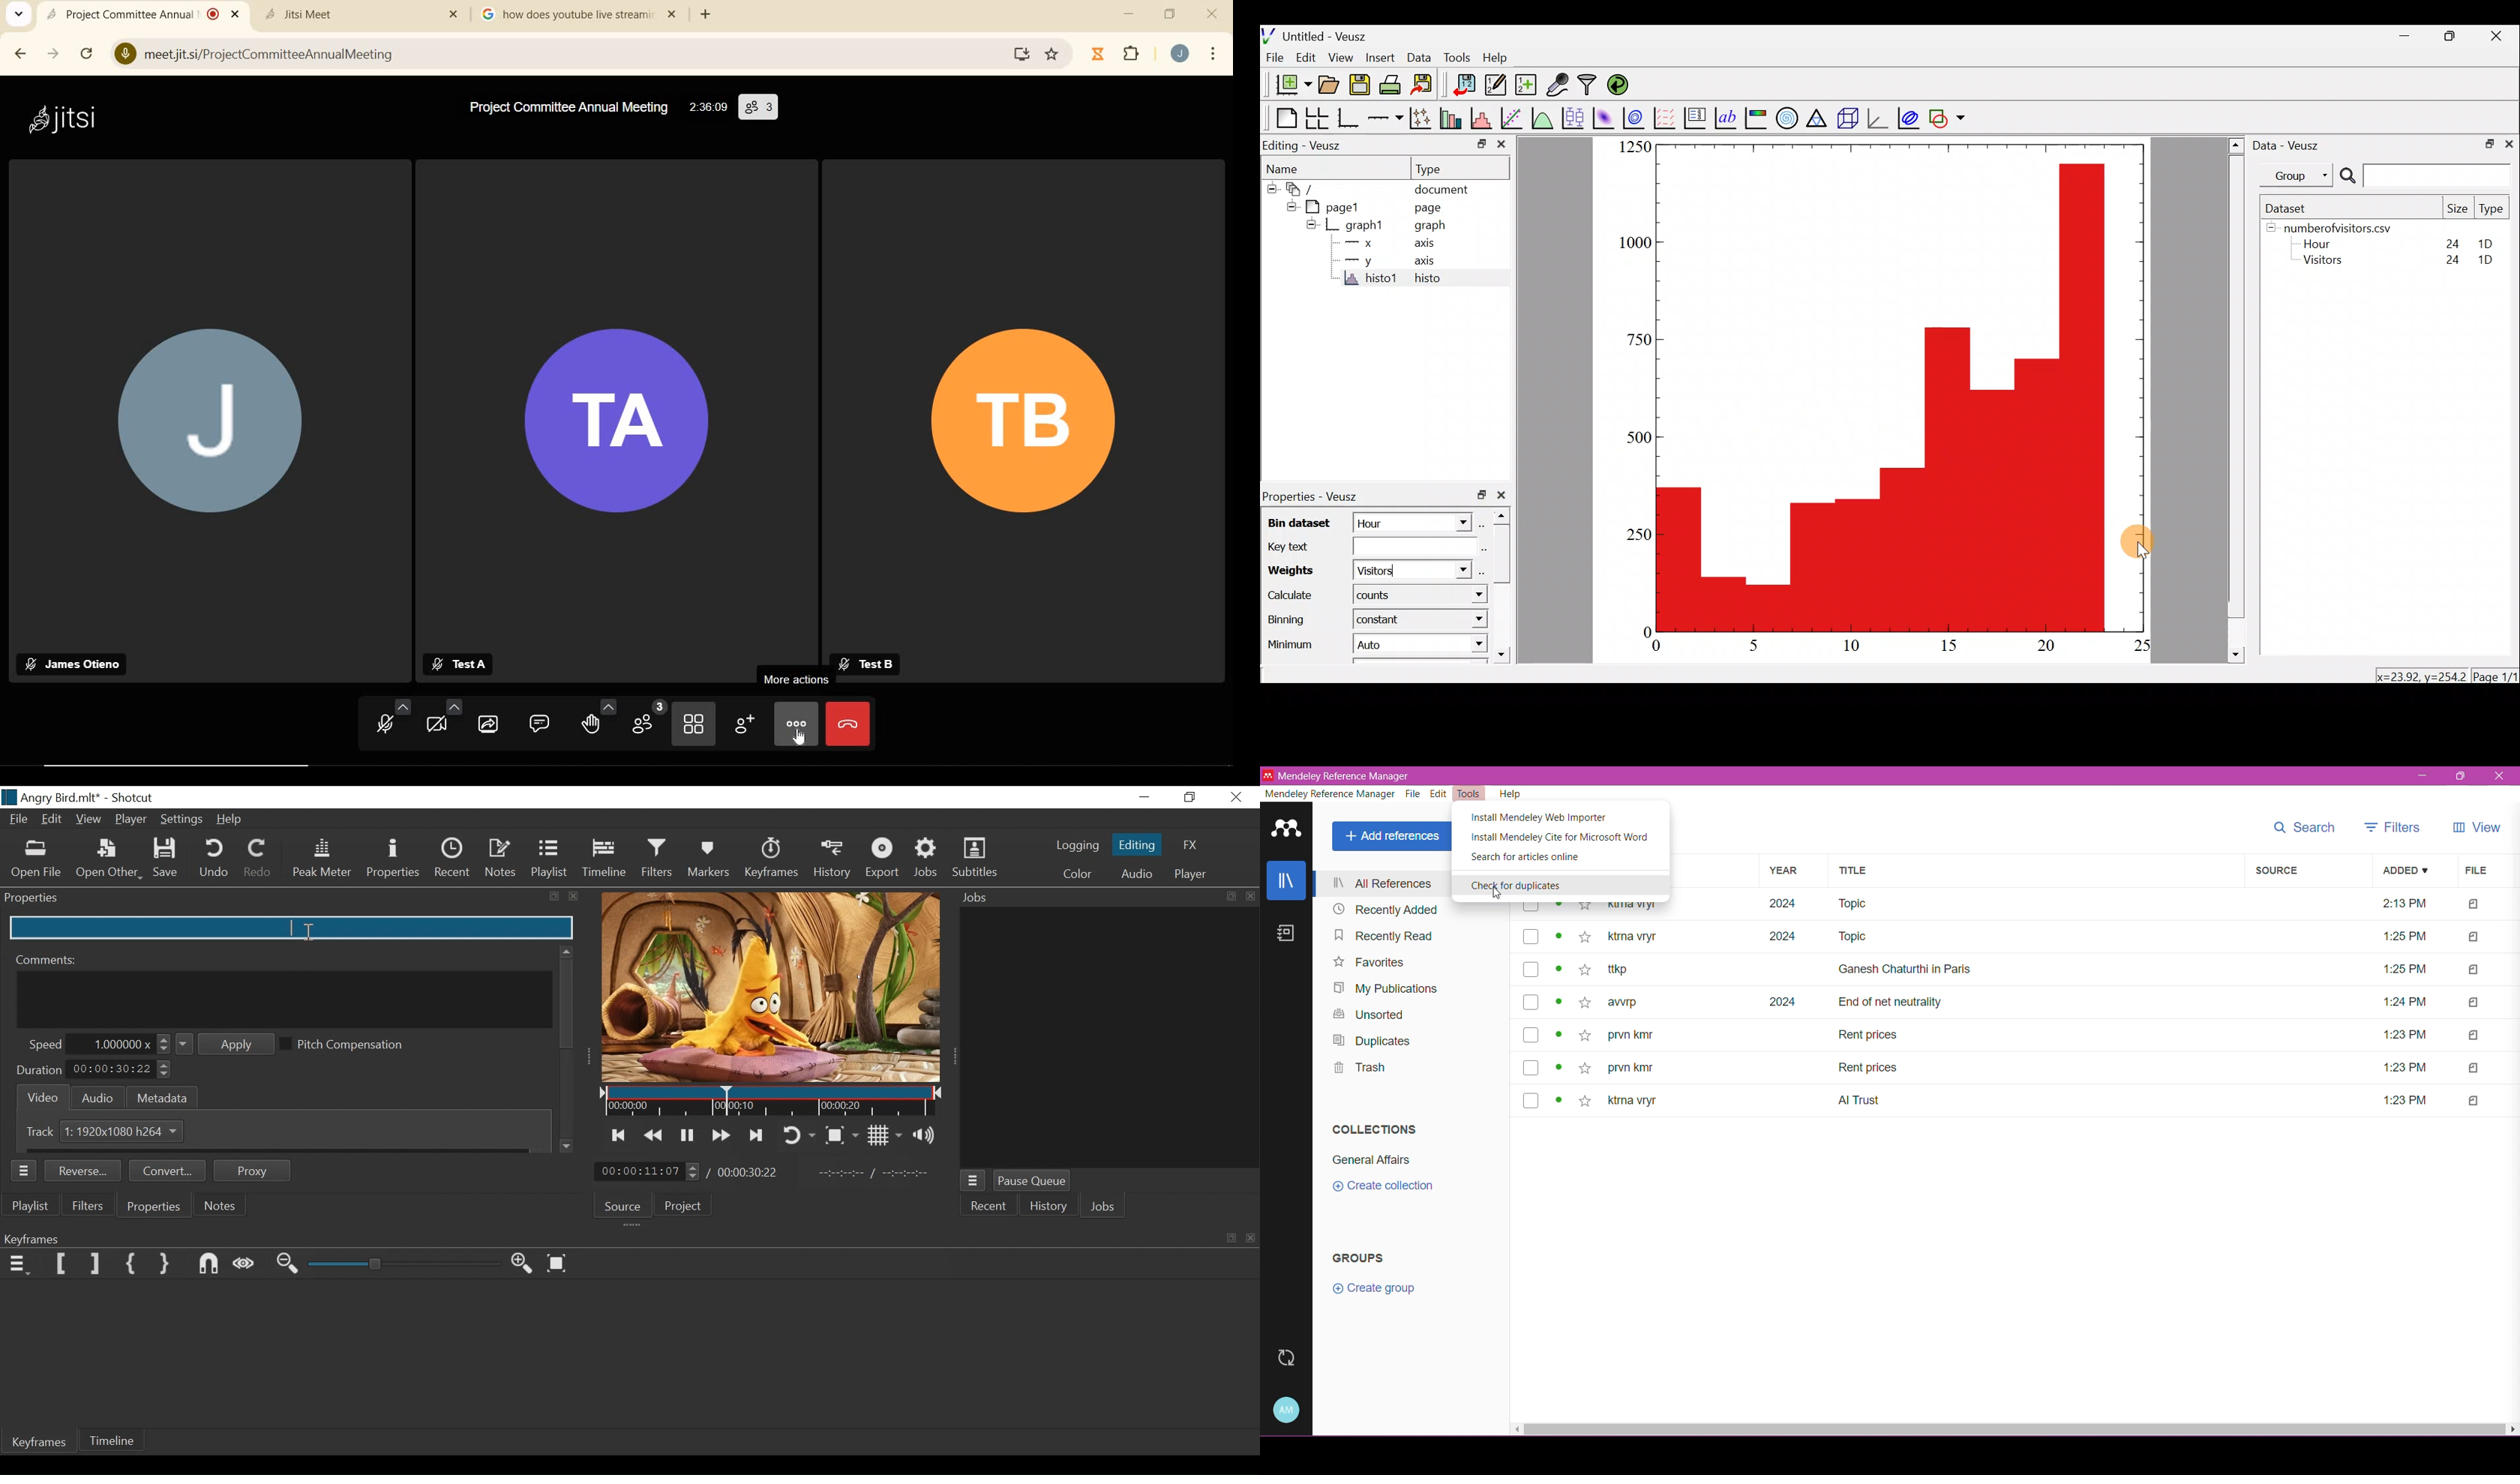 The height and width of the screenshot is (1484, 2520). What do you see at coordinates (1497, 58) in the screenshot?
I see `Help` at bounding box center [1497, 58].